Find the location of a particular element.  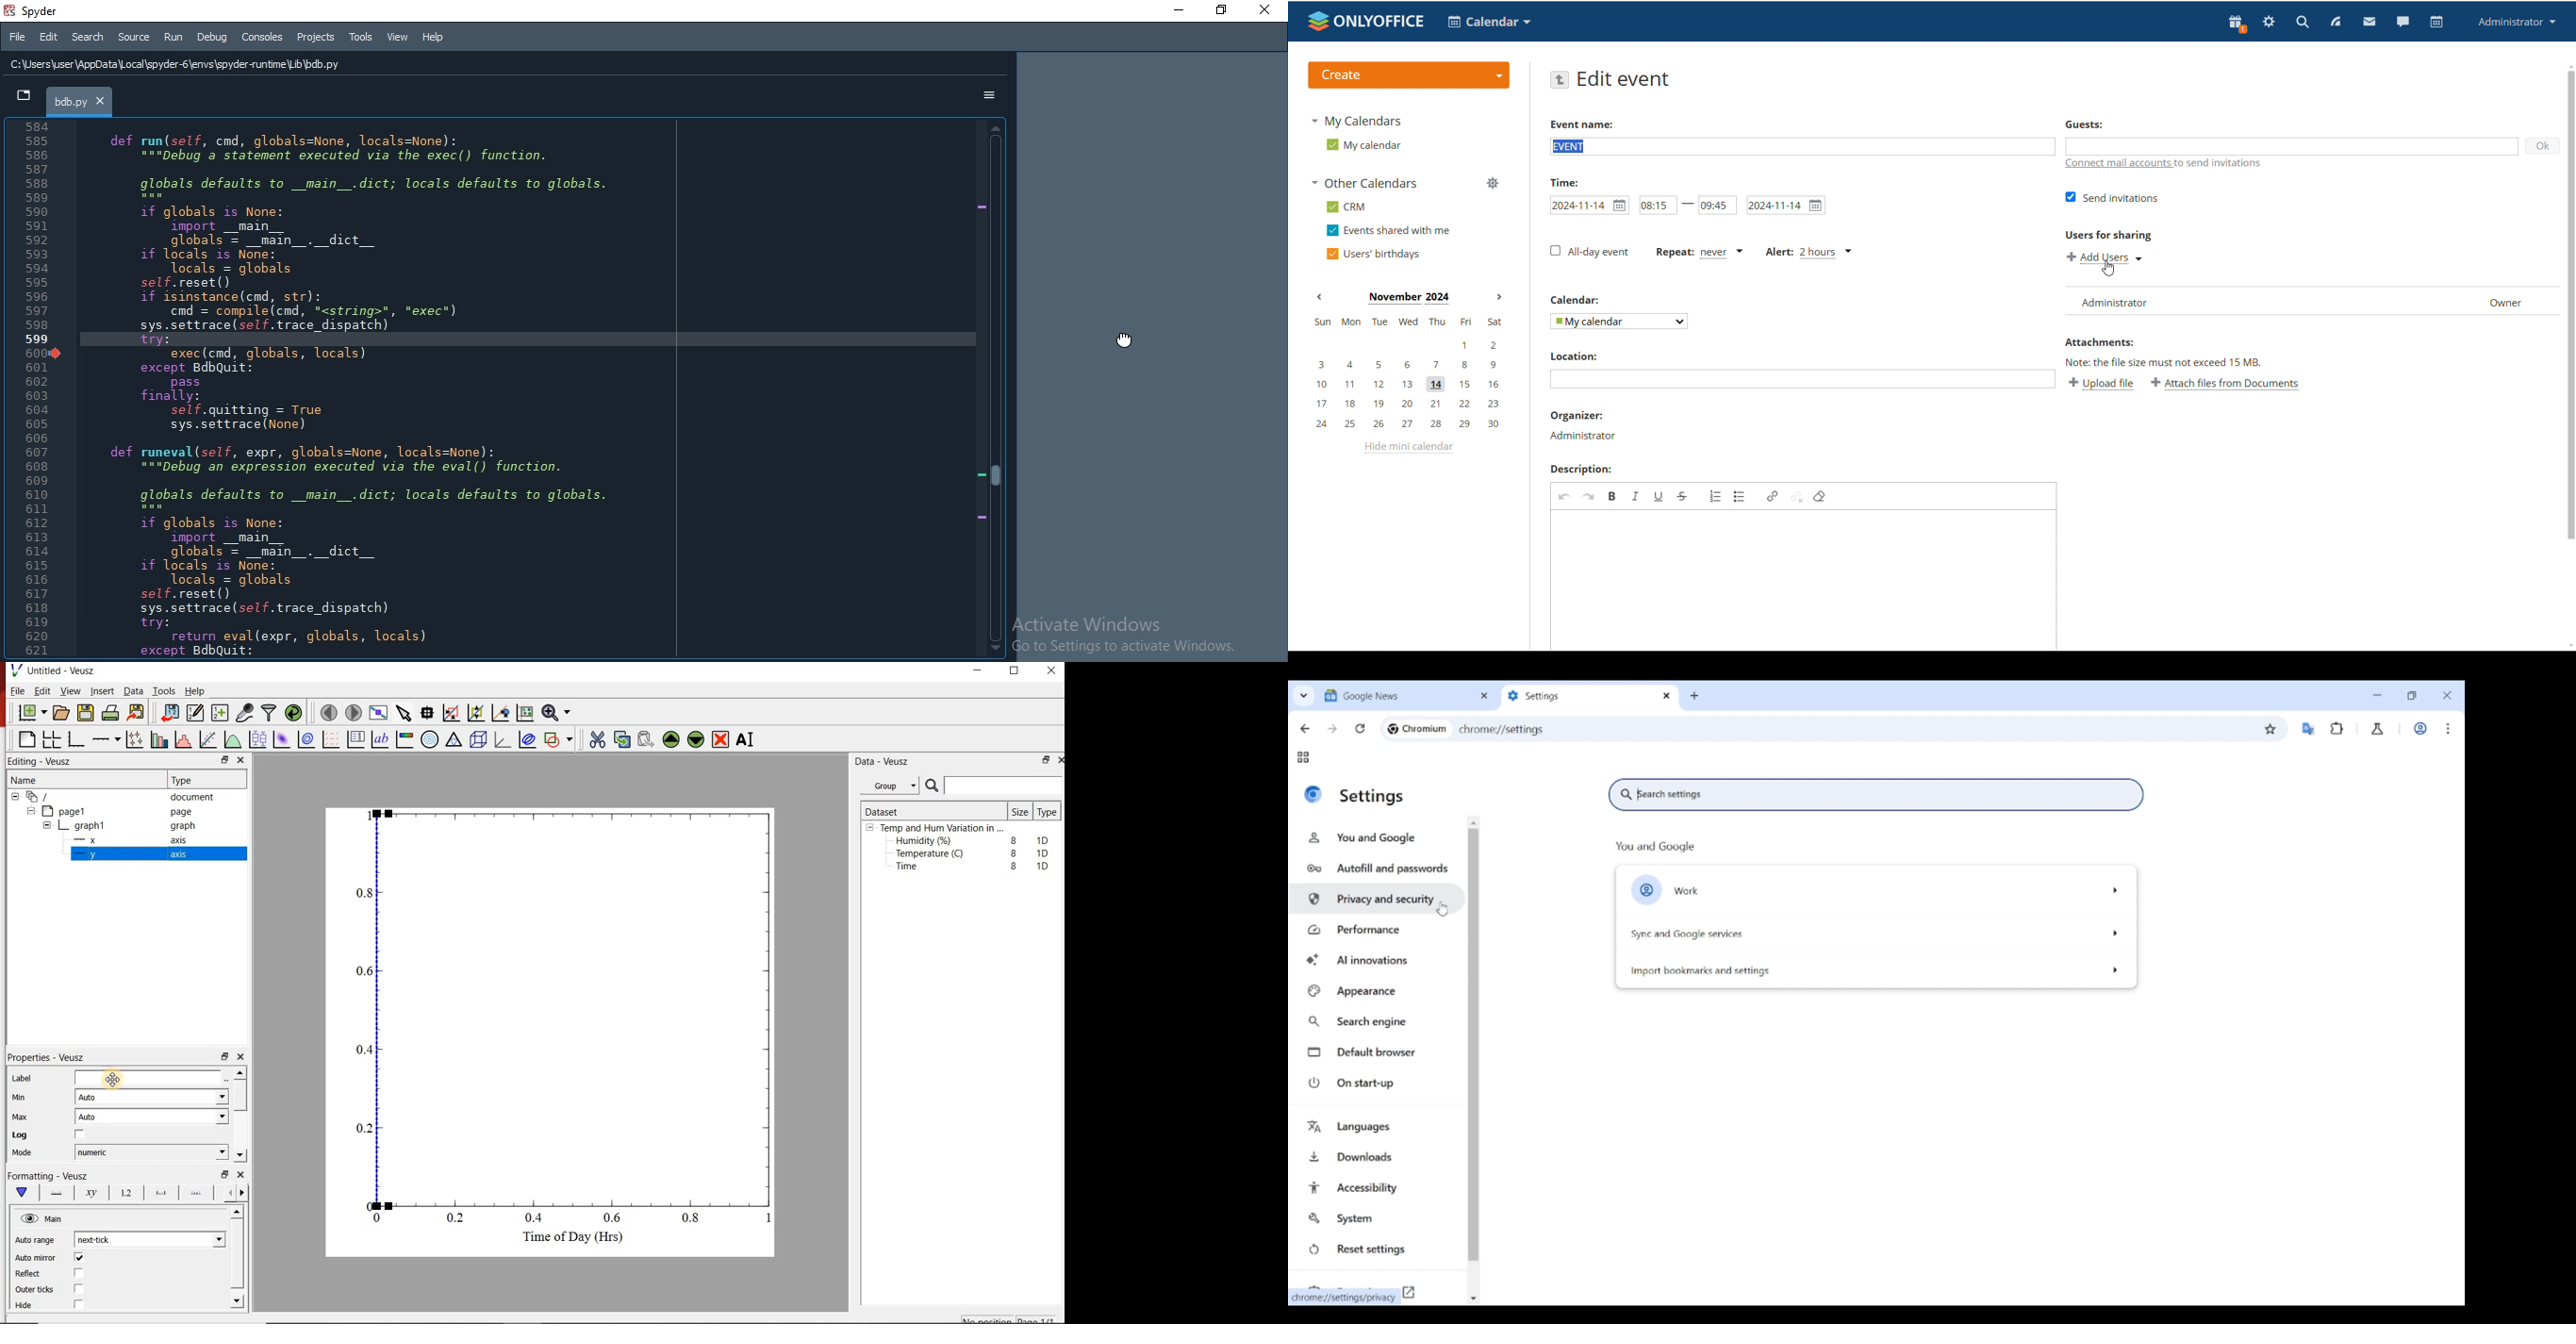

Chromium is located at coordinates (1425, 728).